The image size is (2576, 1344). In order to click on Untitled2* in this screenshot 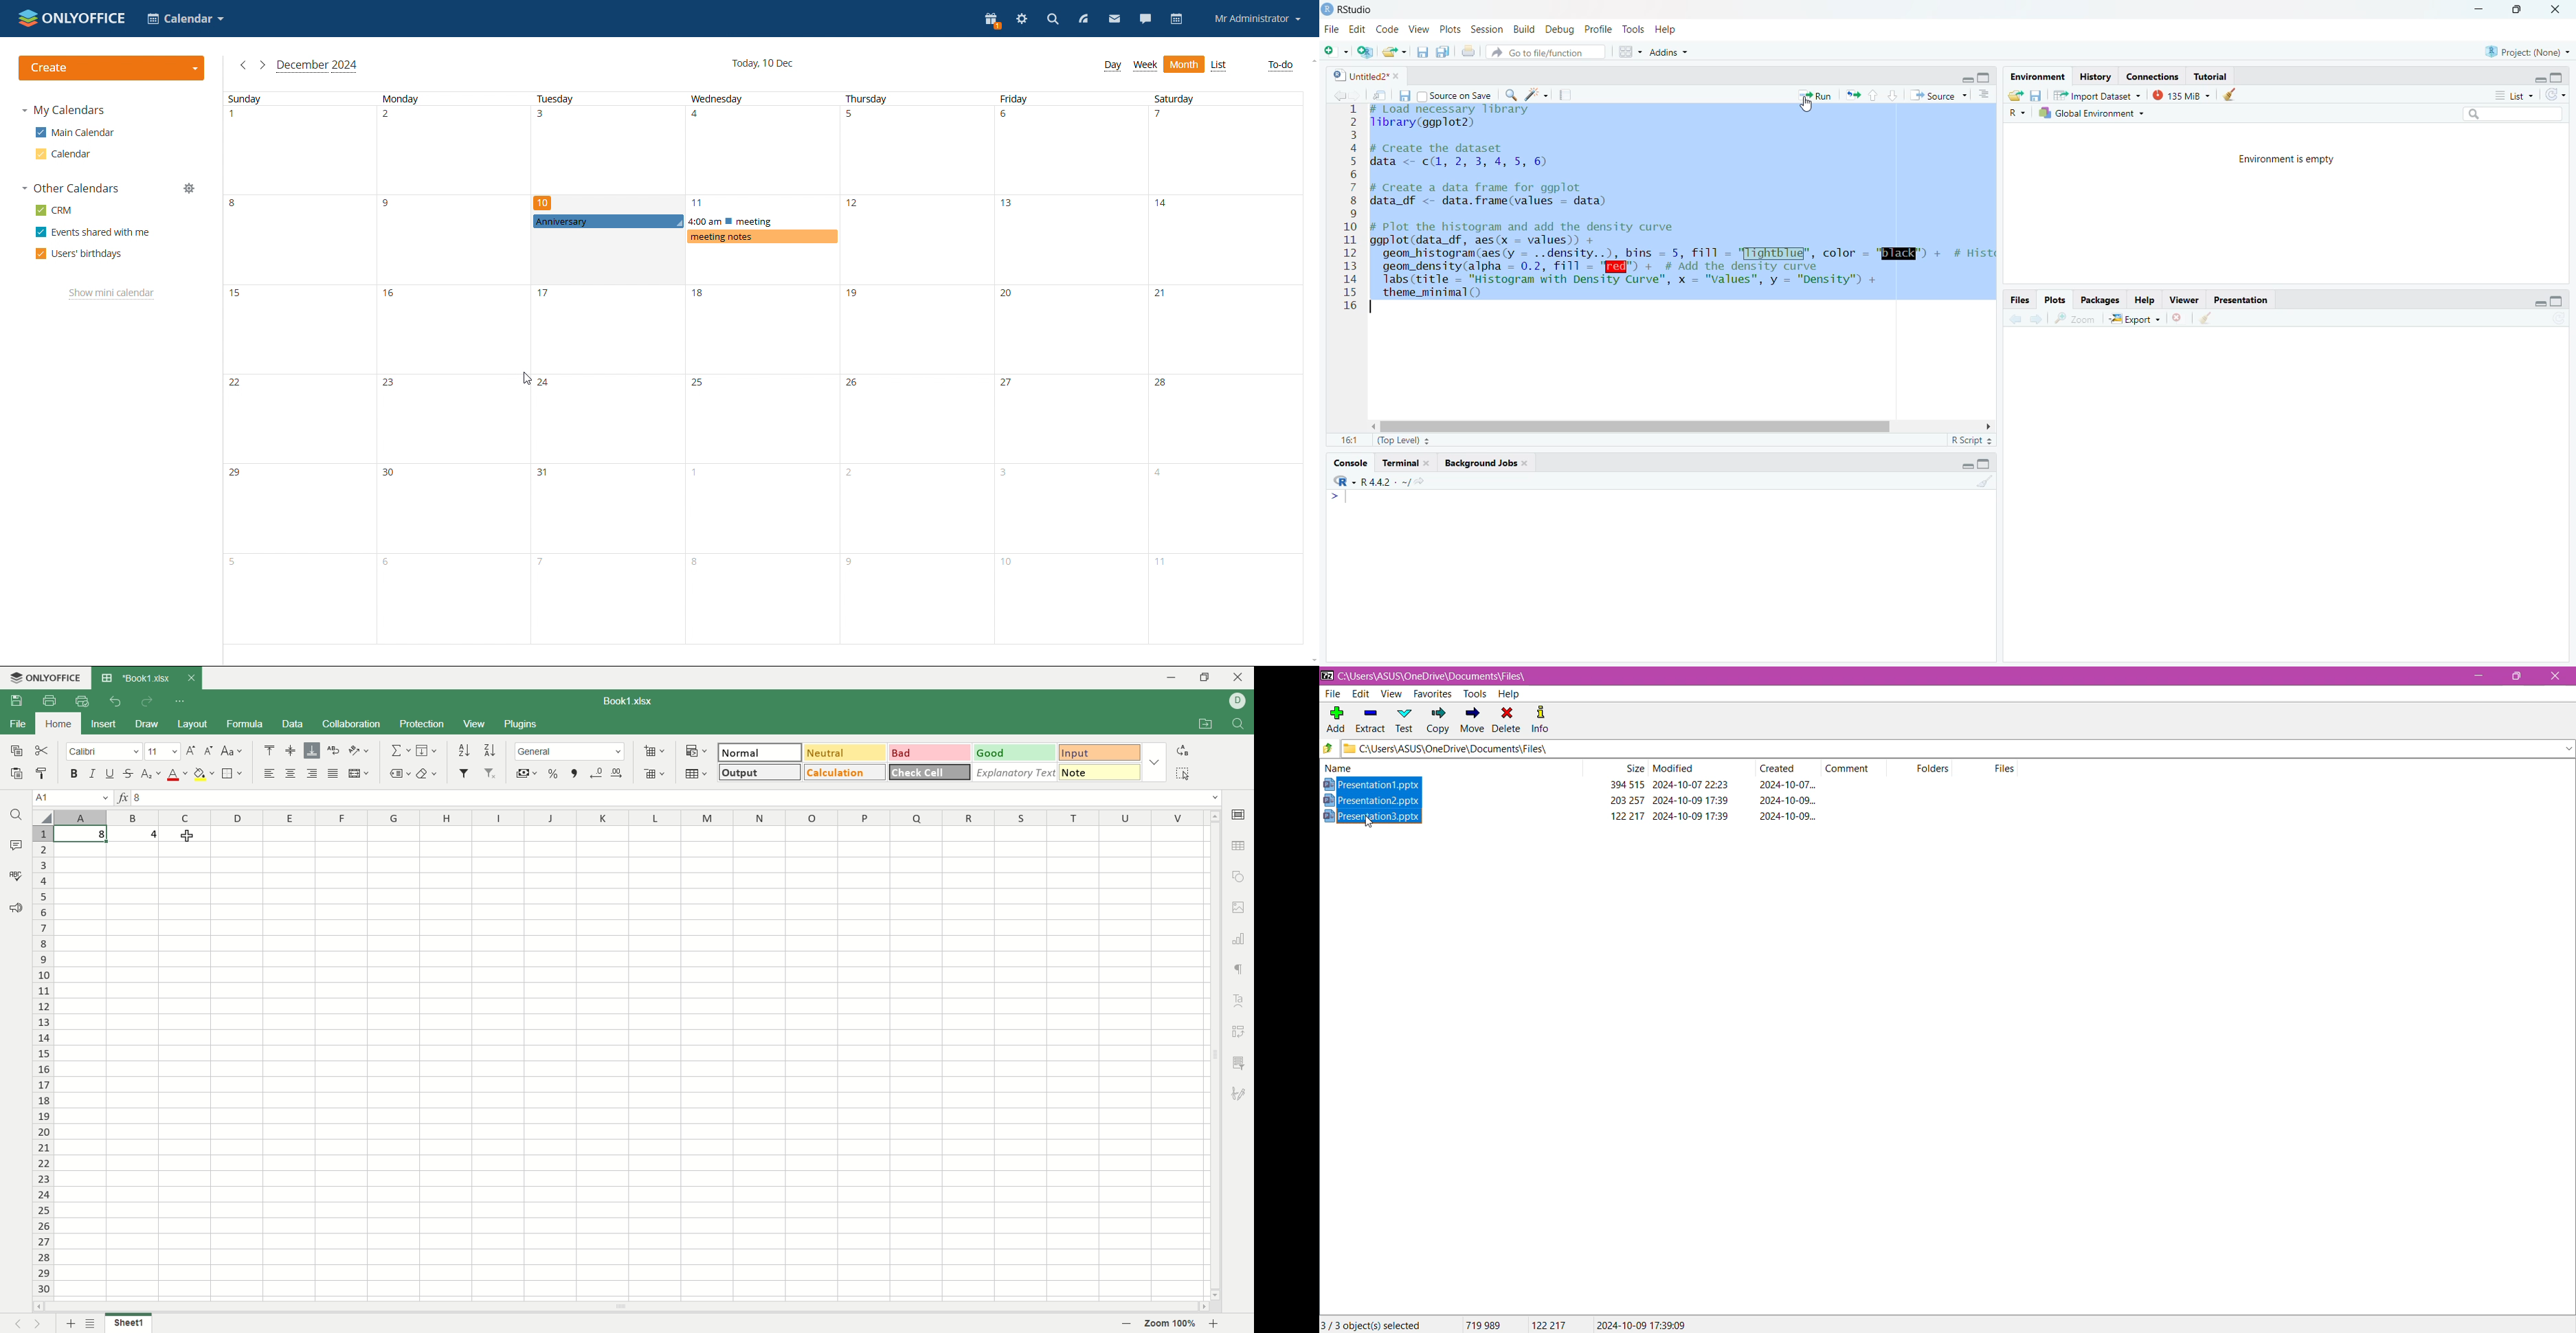, I will do `click(1359, 74)`.